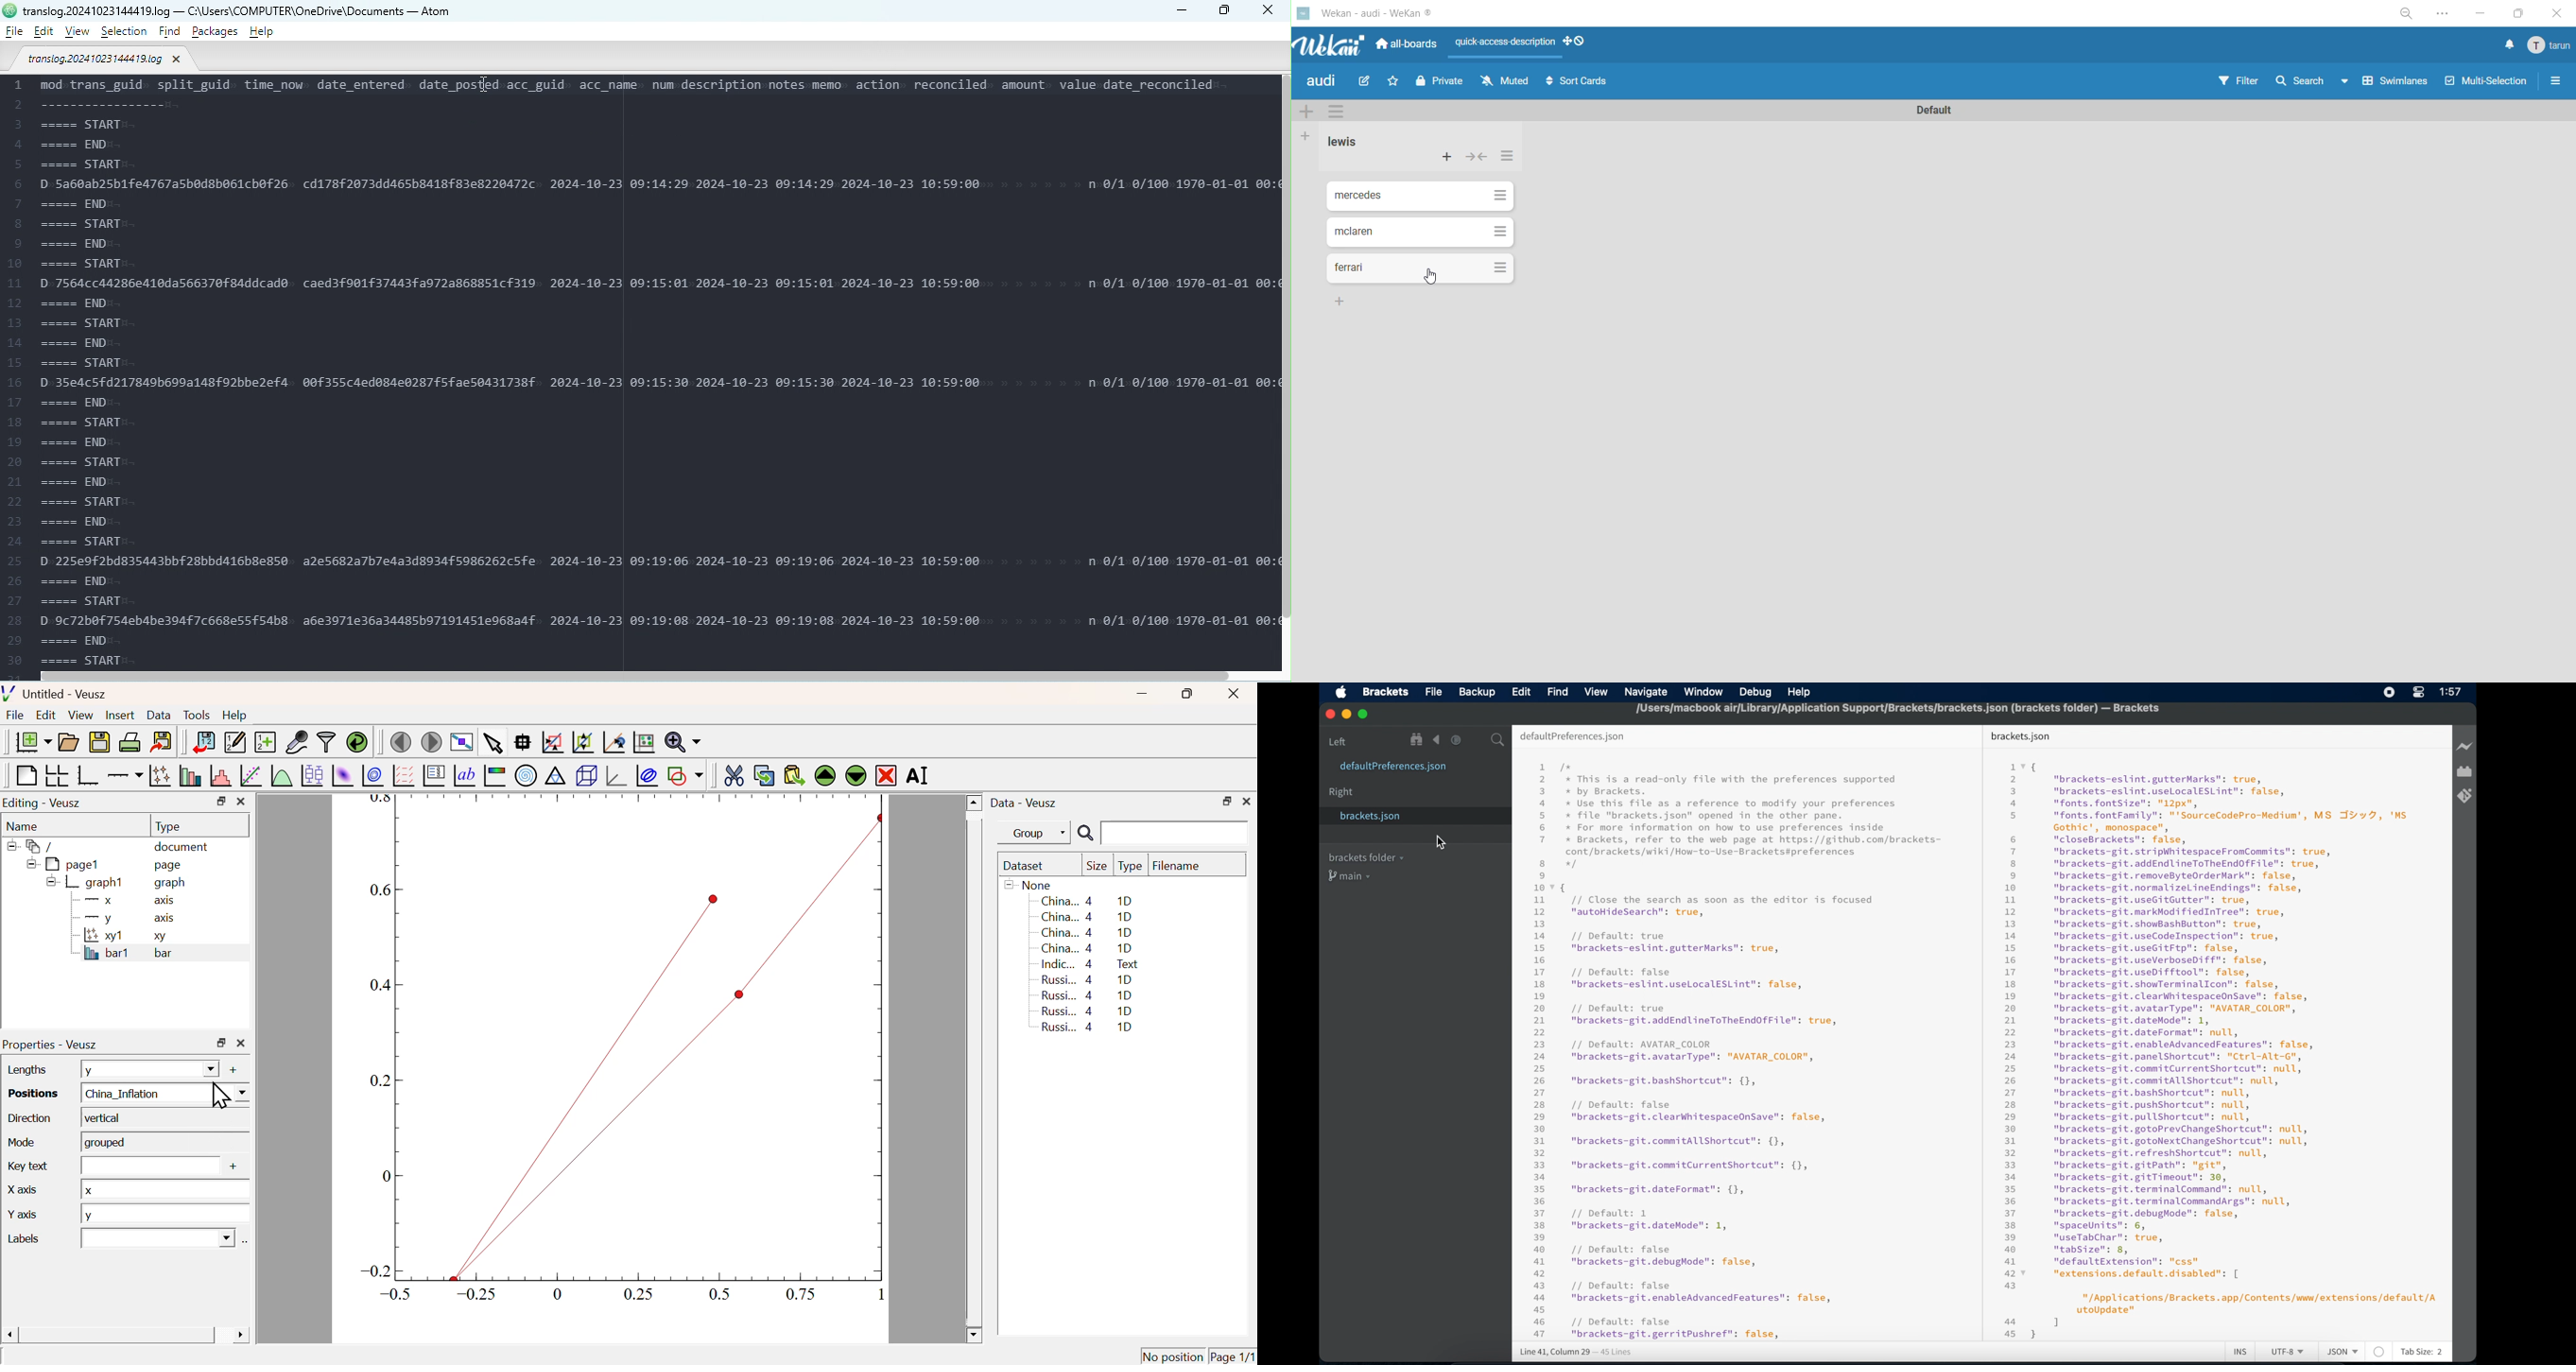 Image resolution: width=2576 pixels, height=1372 pixels. I want to click on Polar Graph, so click(527, 775).